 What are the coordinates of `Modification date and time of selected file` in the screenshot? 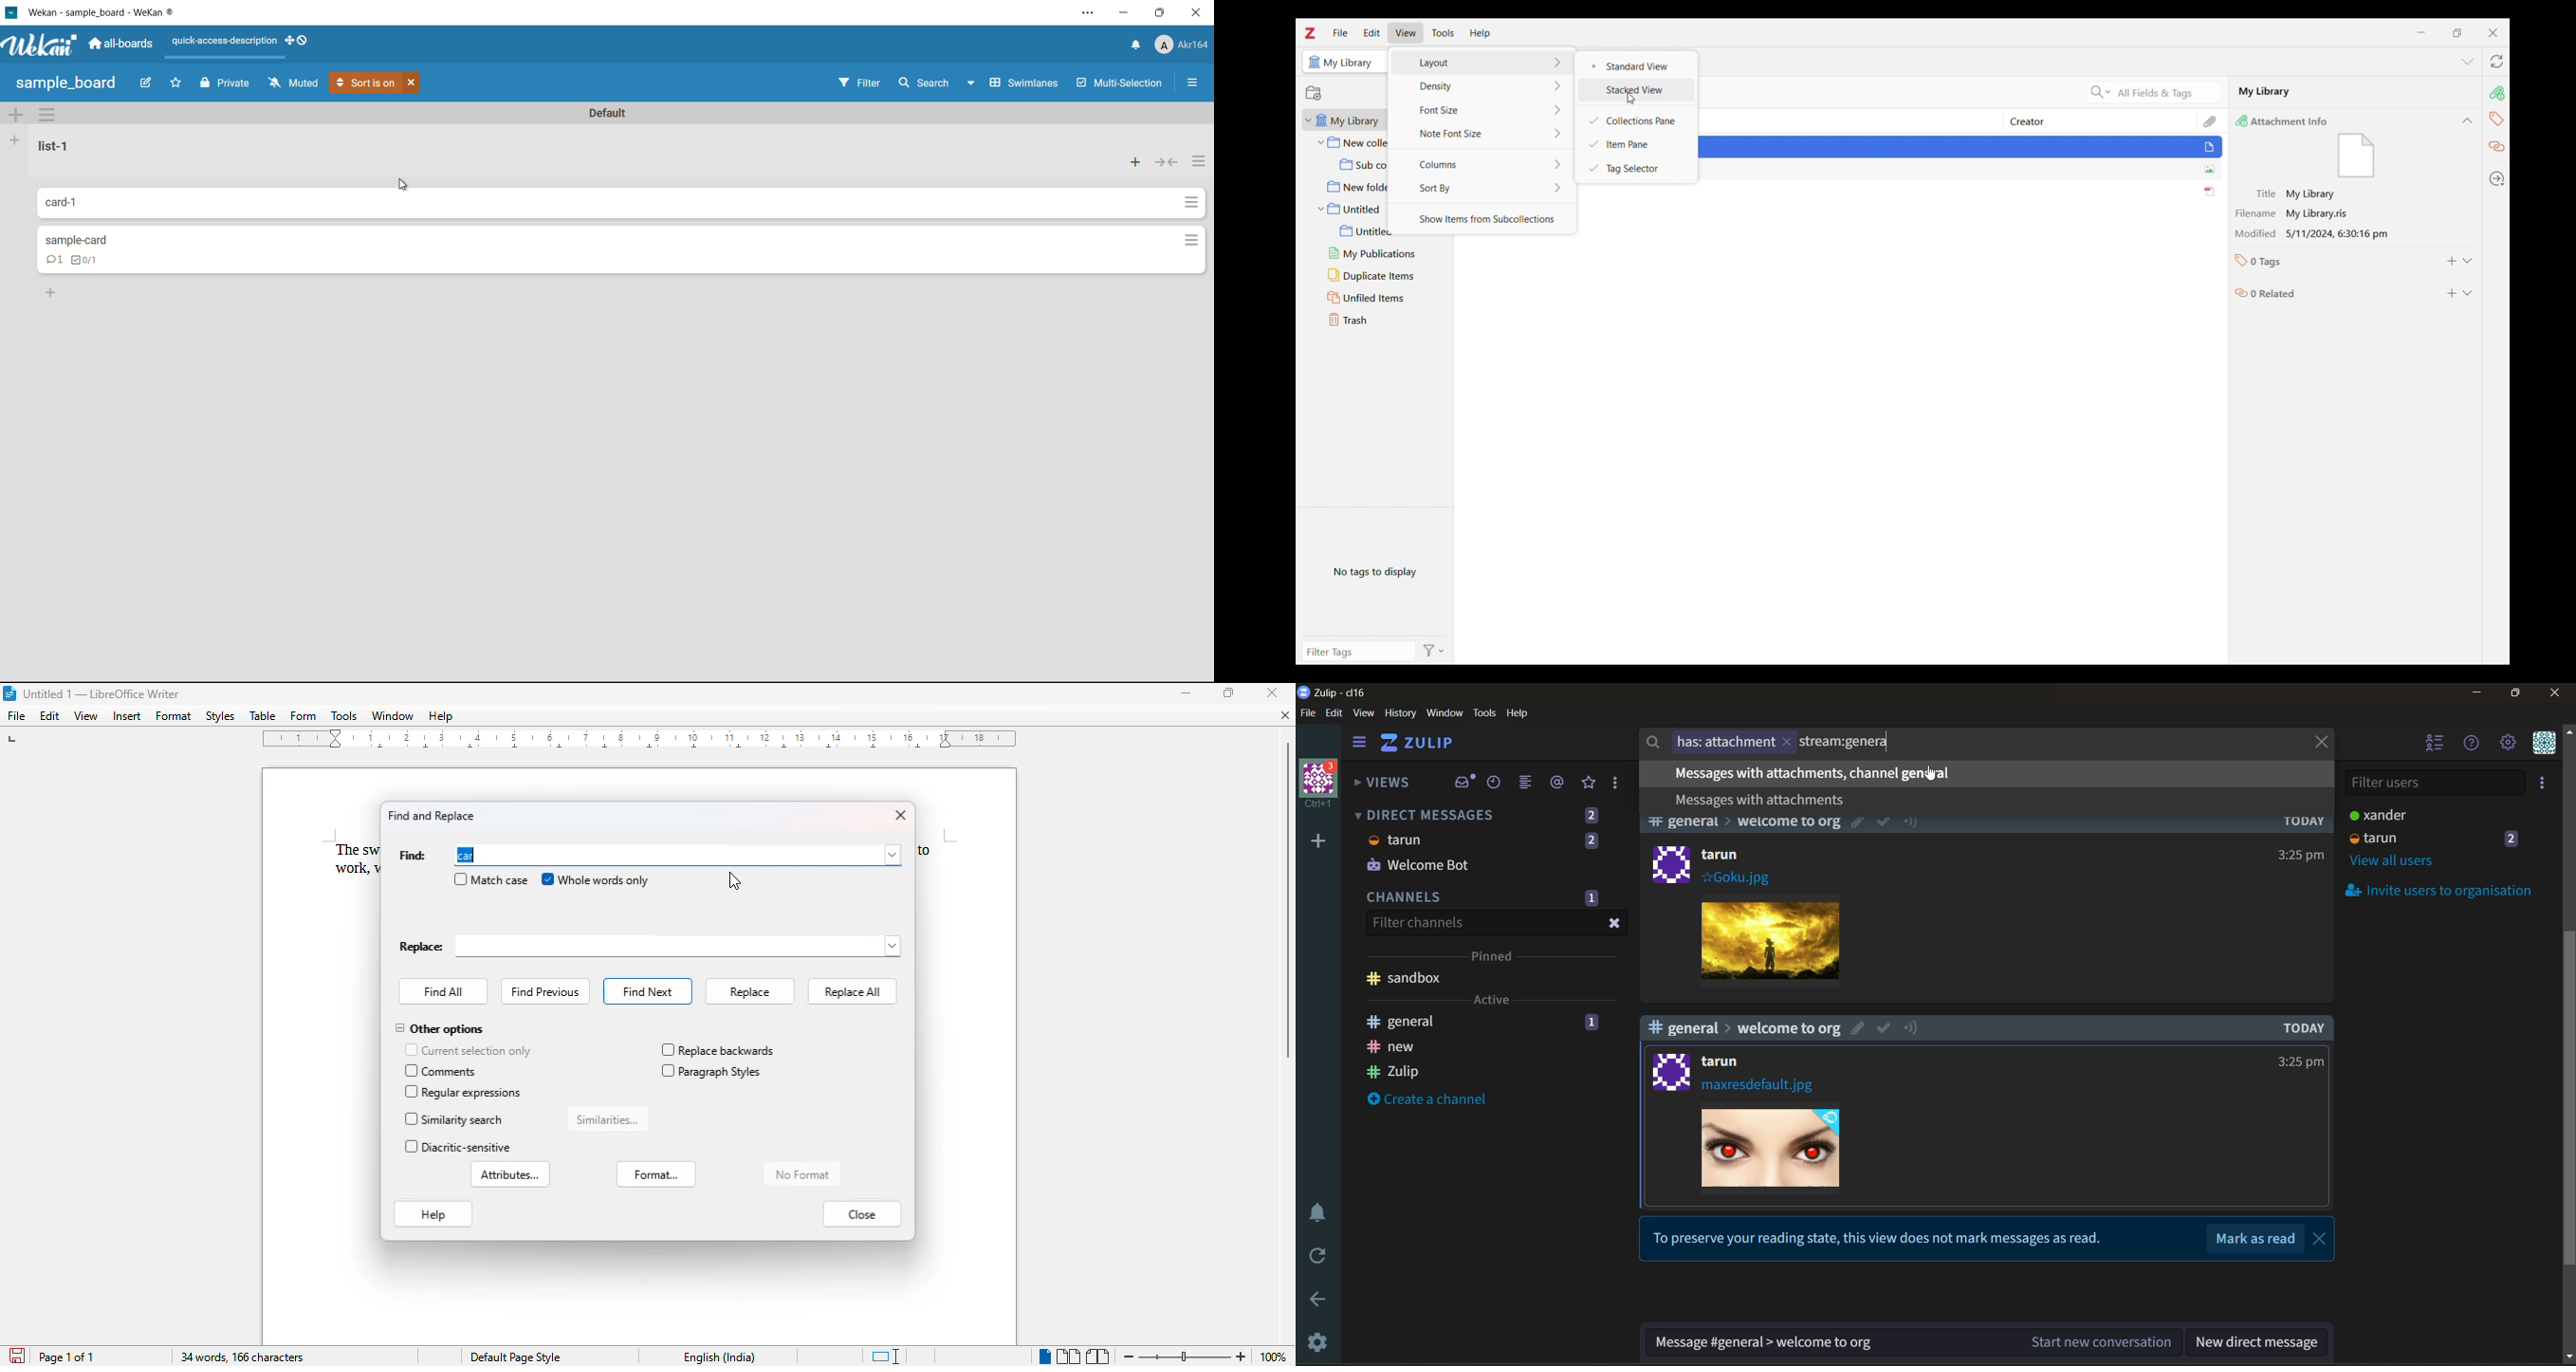 It's located at (2313, 234).